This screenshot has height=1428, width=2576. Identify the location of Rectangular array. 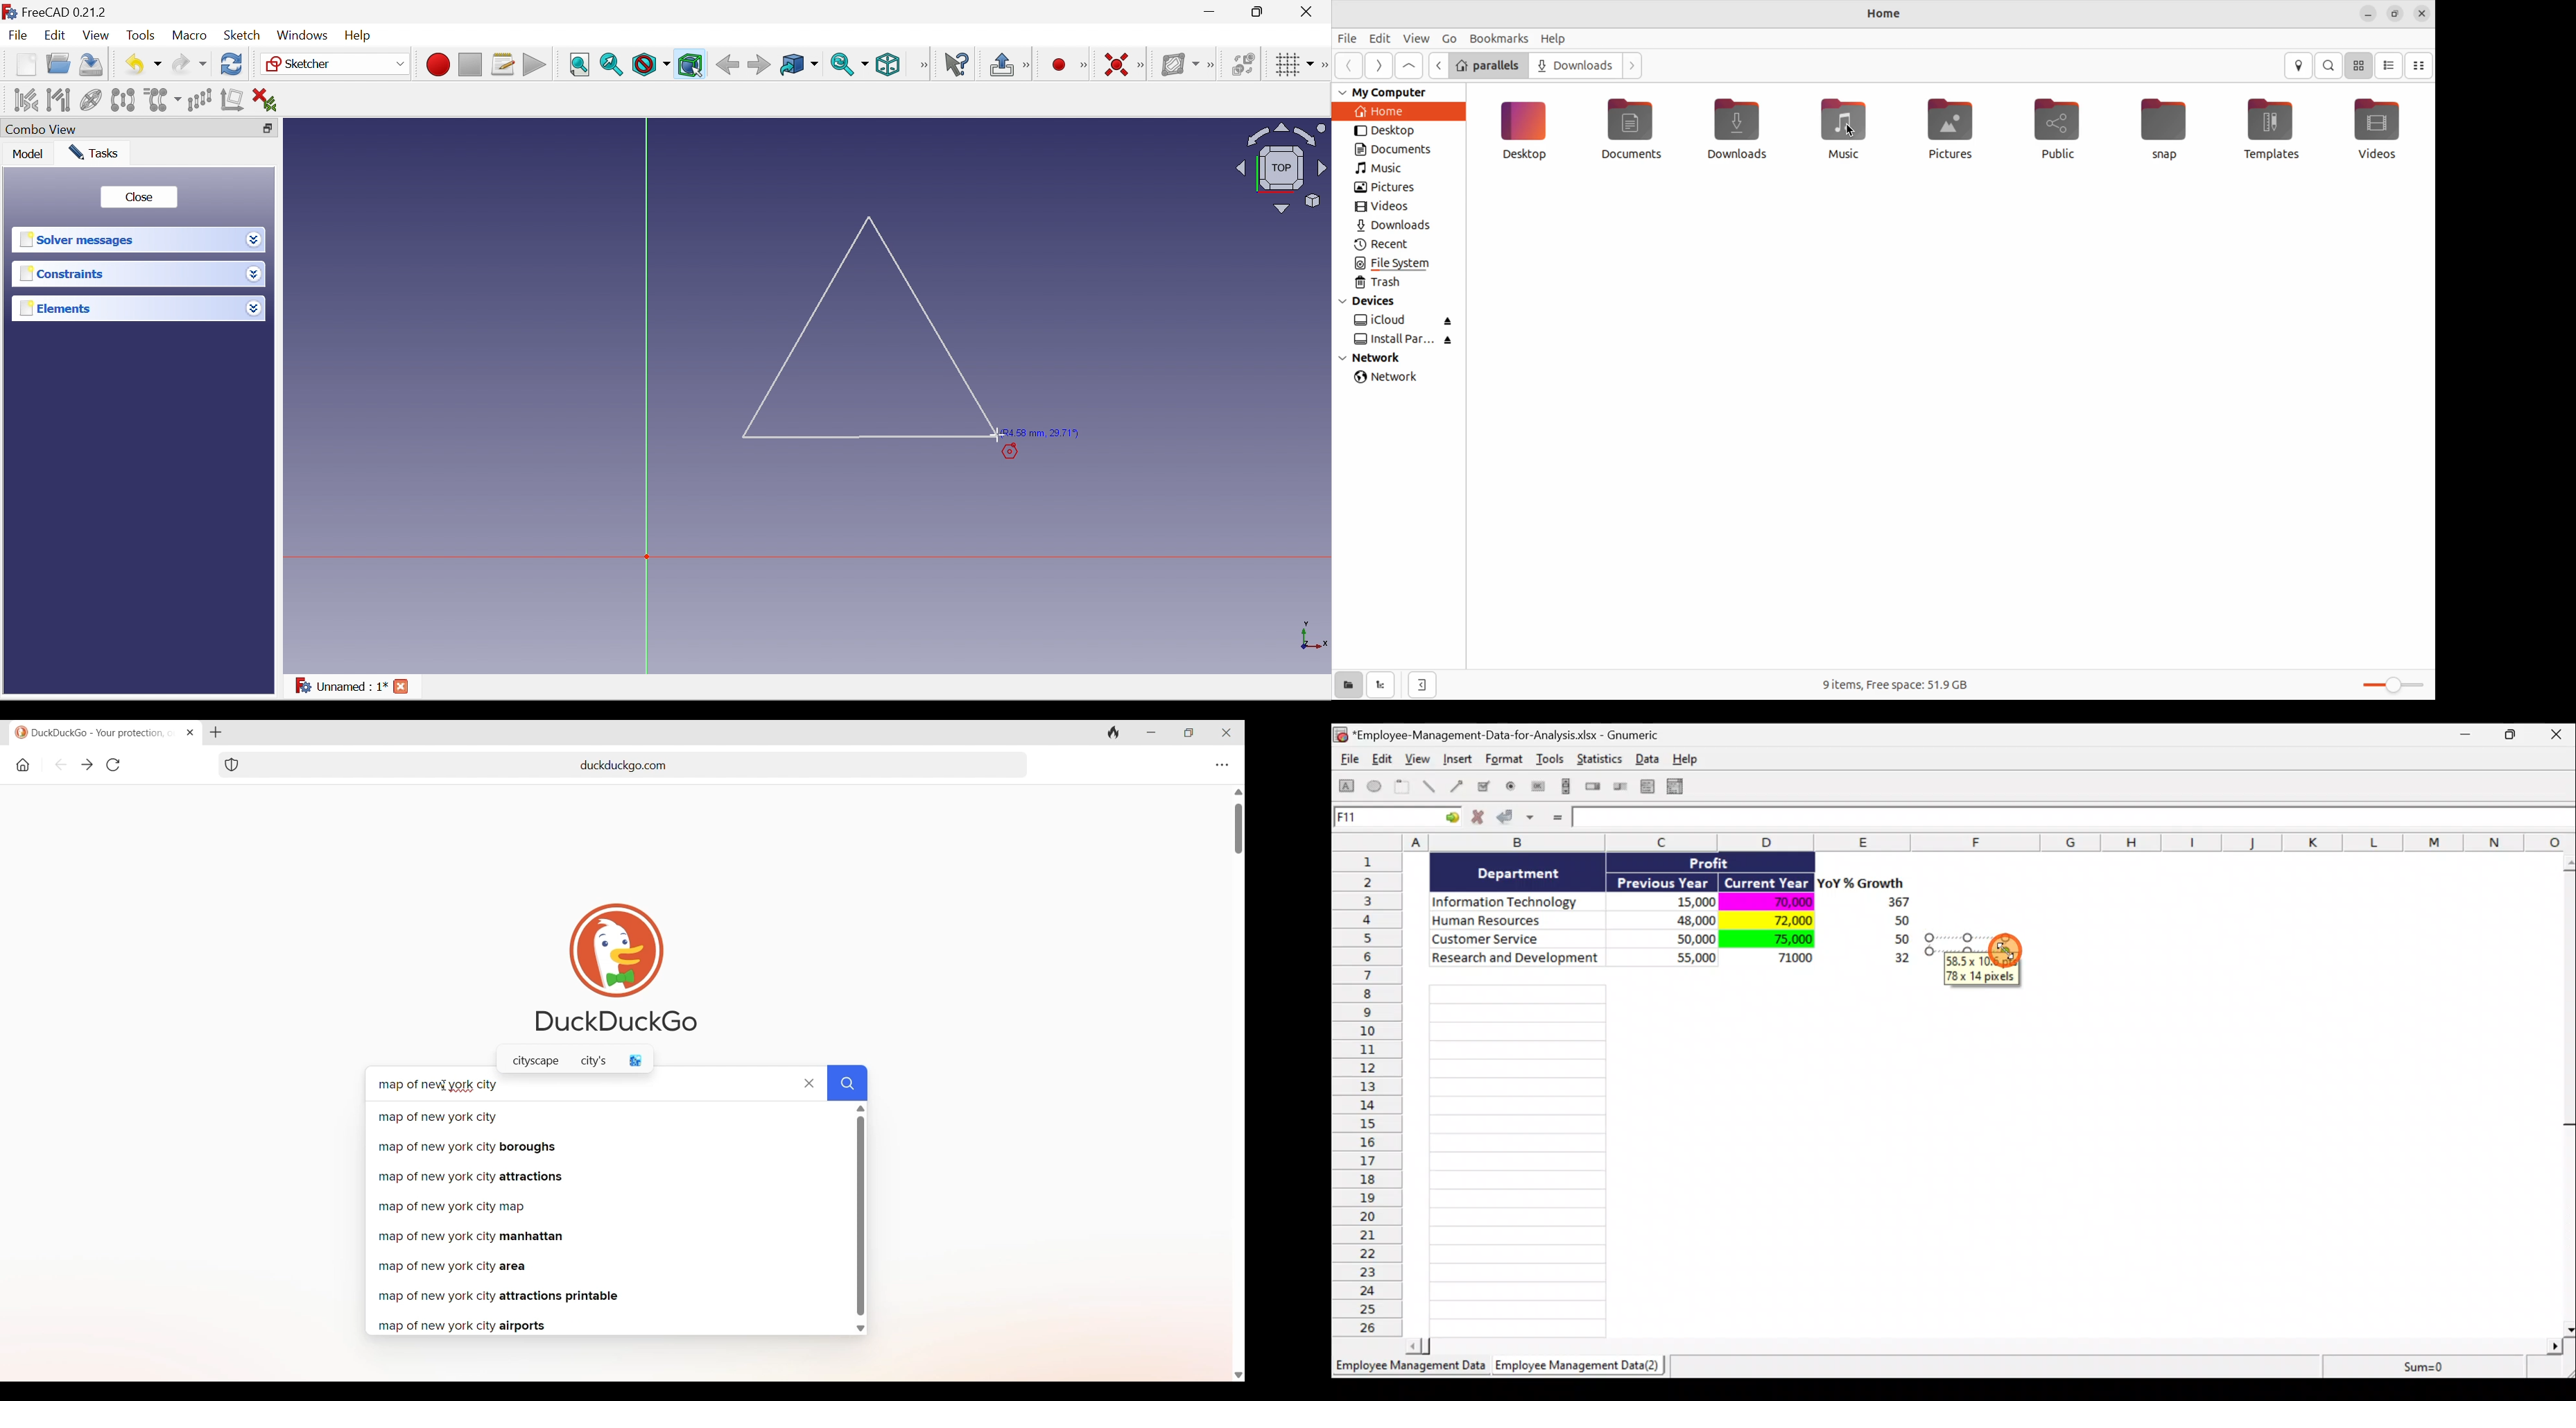
(200, 100).